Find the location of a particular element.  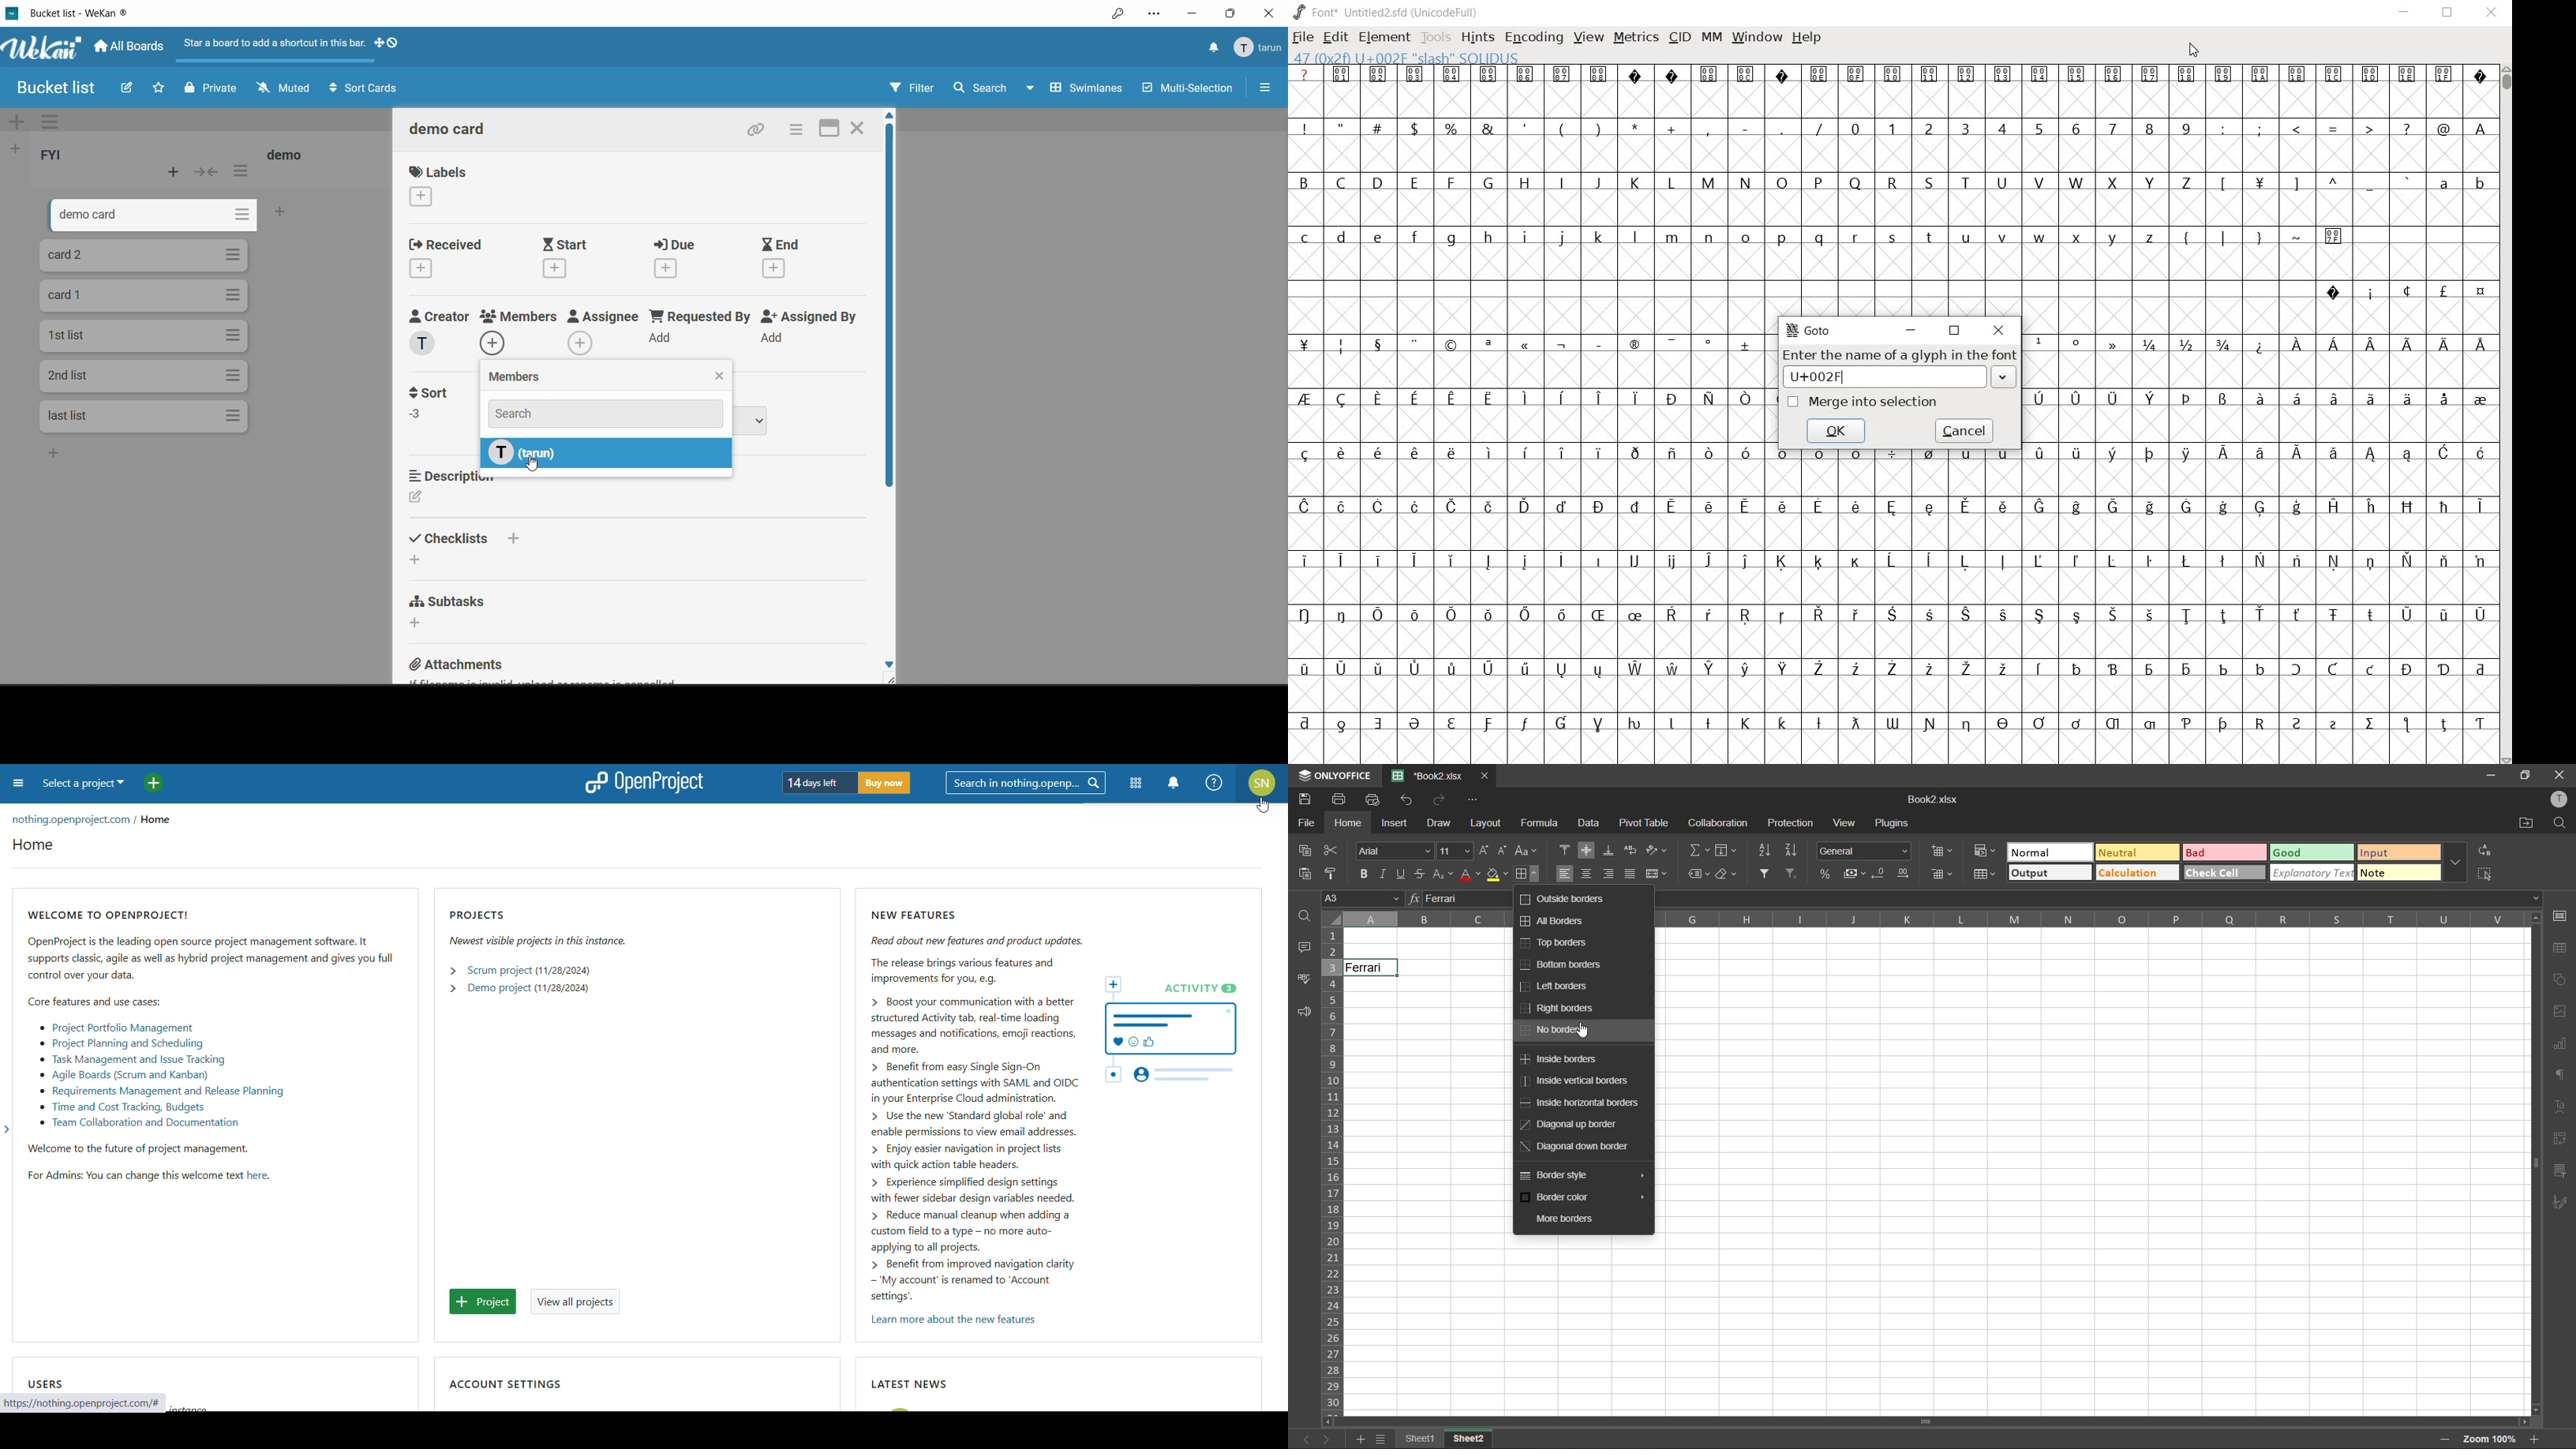

close is located at coordinates (1485, 776).